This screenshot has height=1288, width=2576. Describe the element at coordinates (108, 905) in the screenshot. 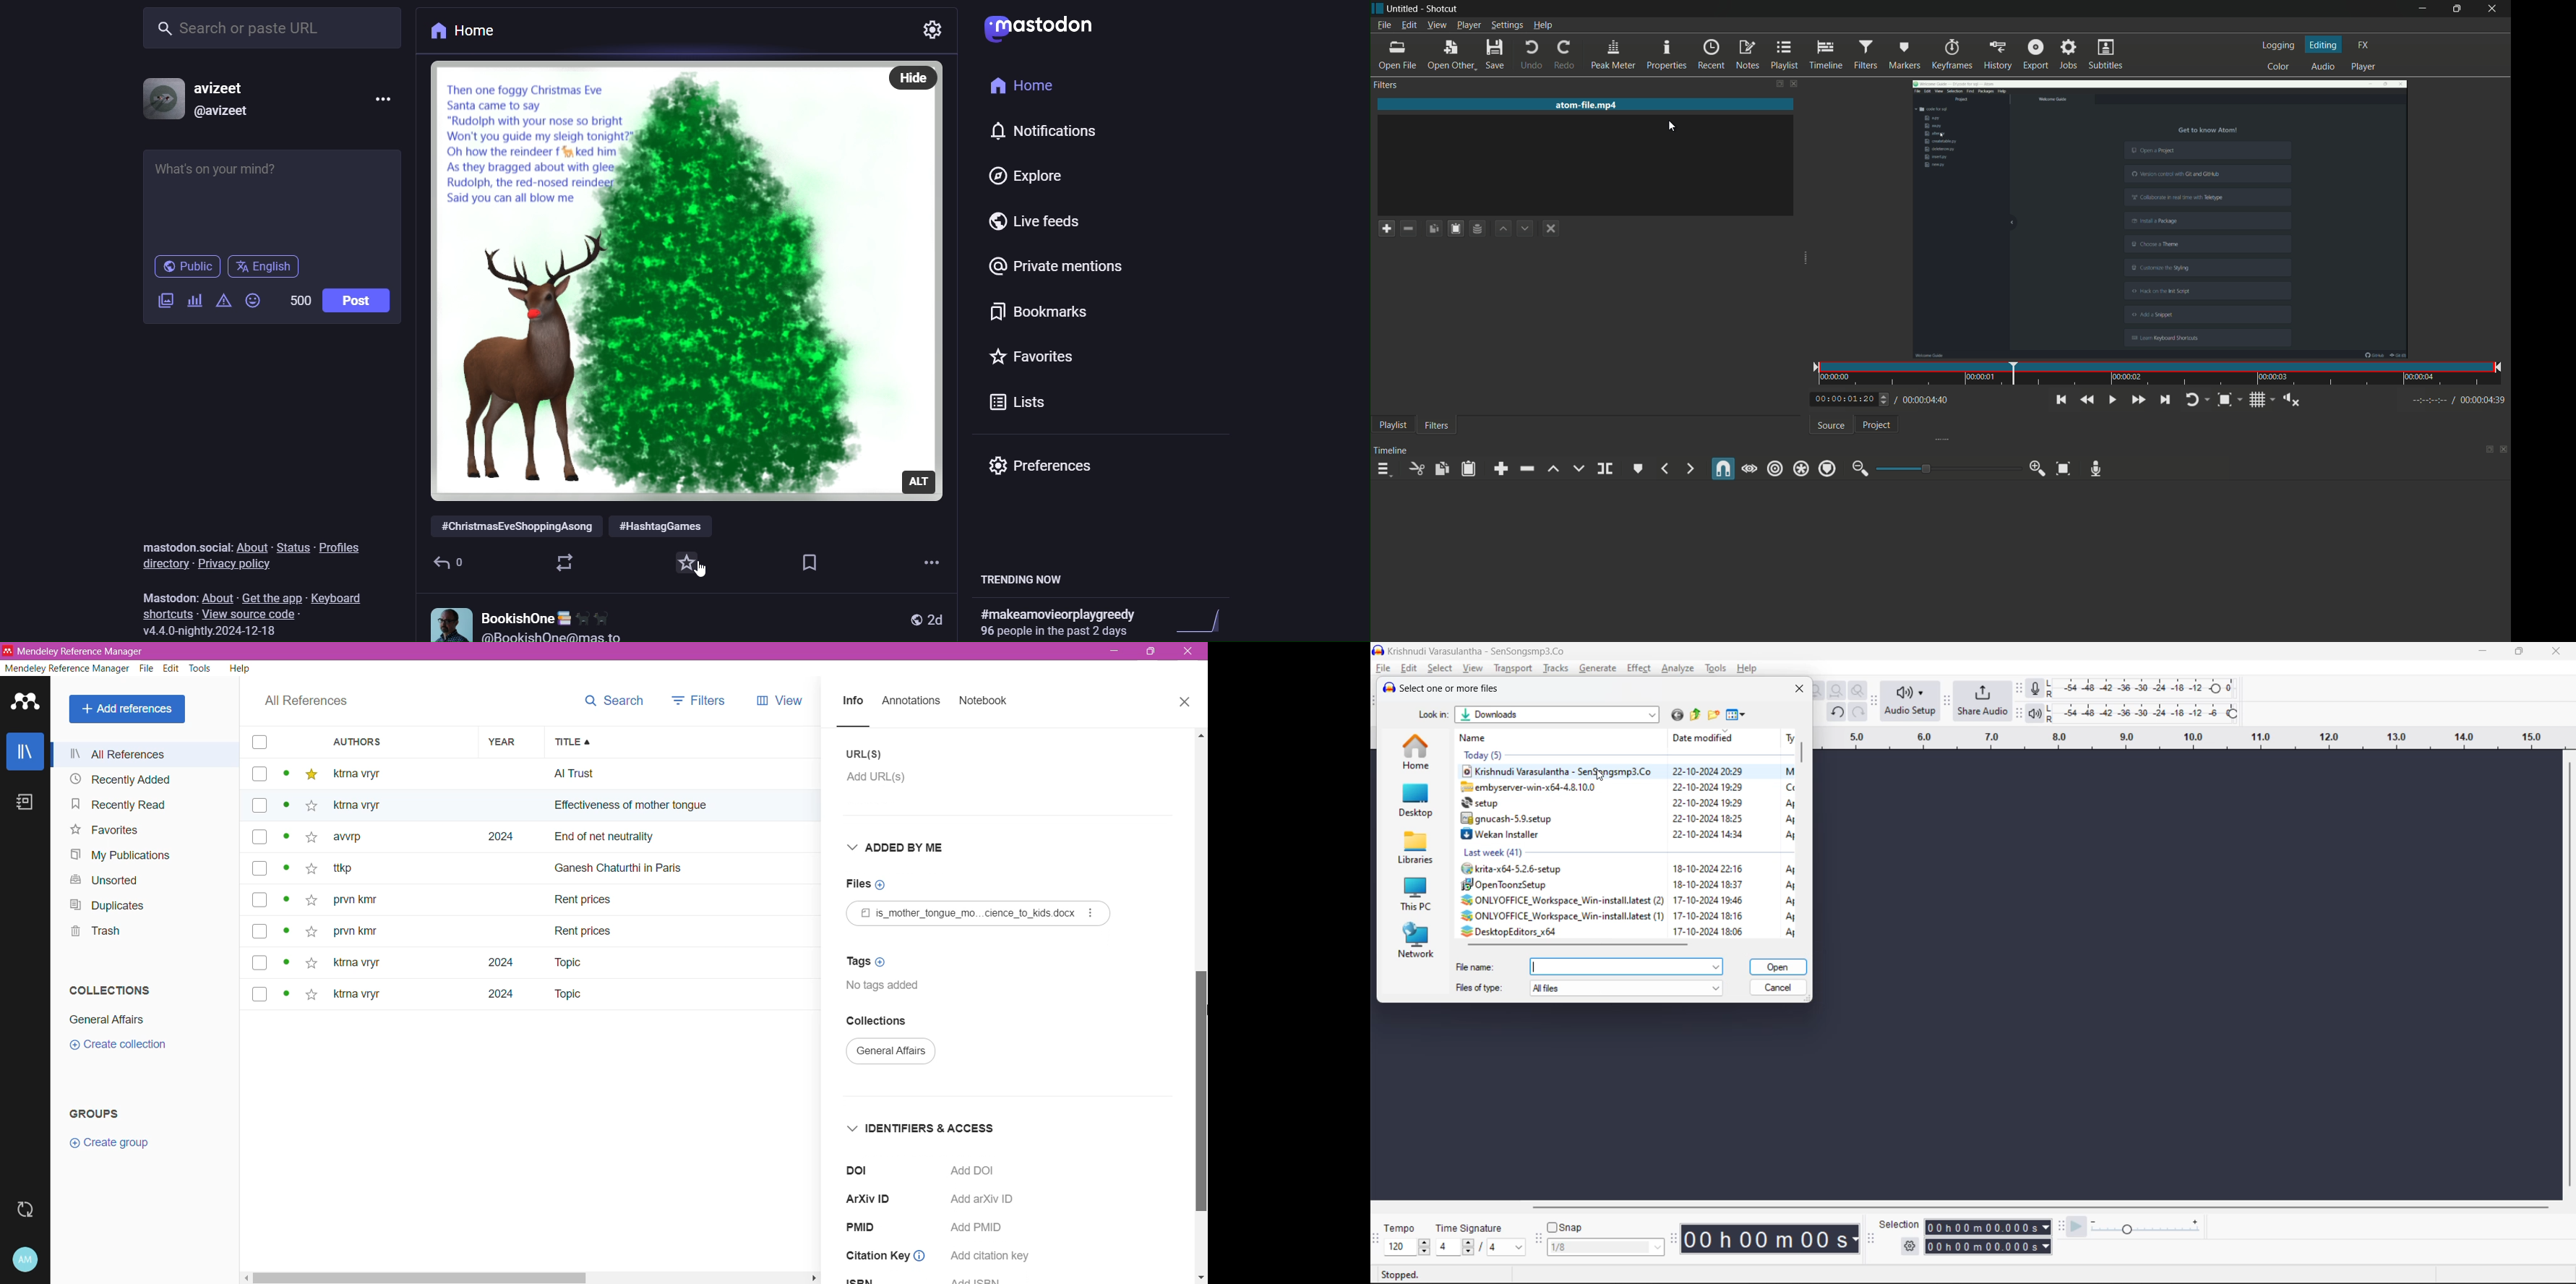

I see `Duplicates` at that location.